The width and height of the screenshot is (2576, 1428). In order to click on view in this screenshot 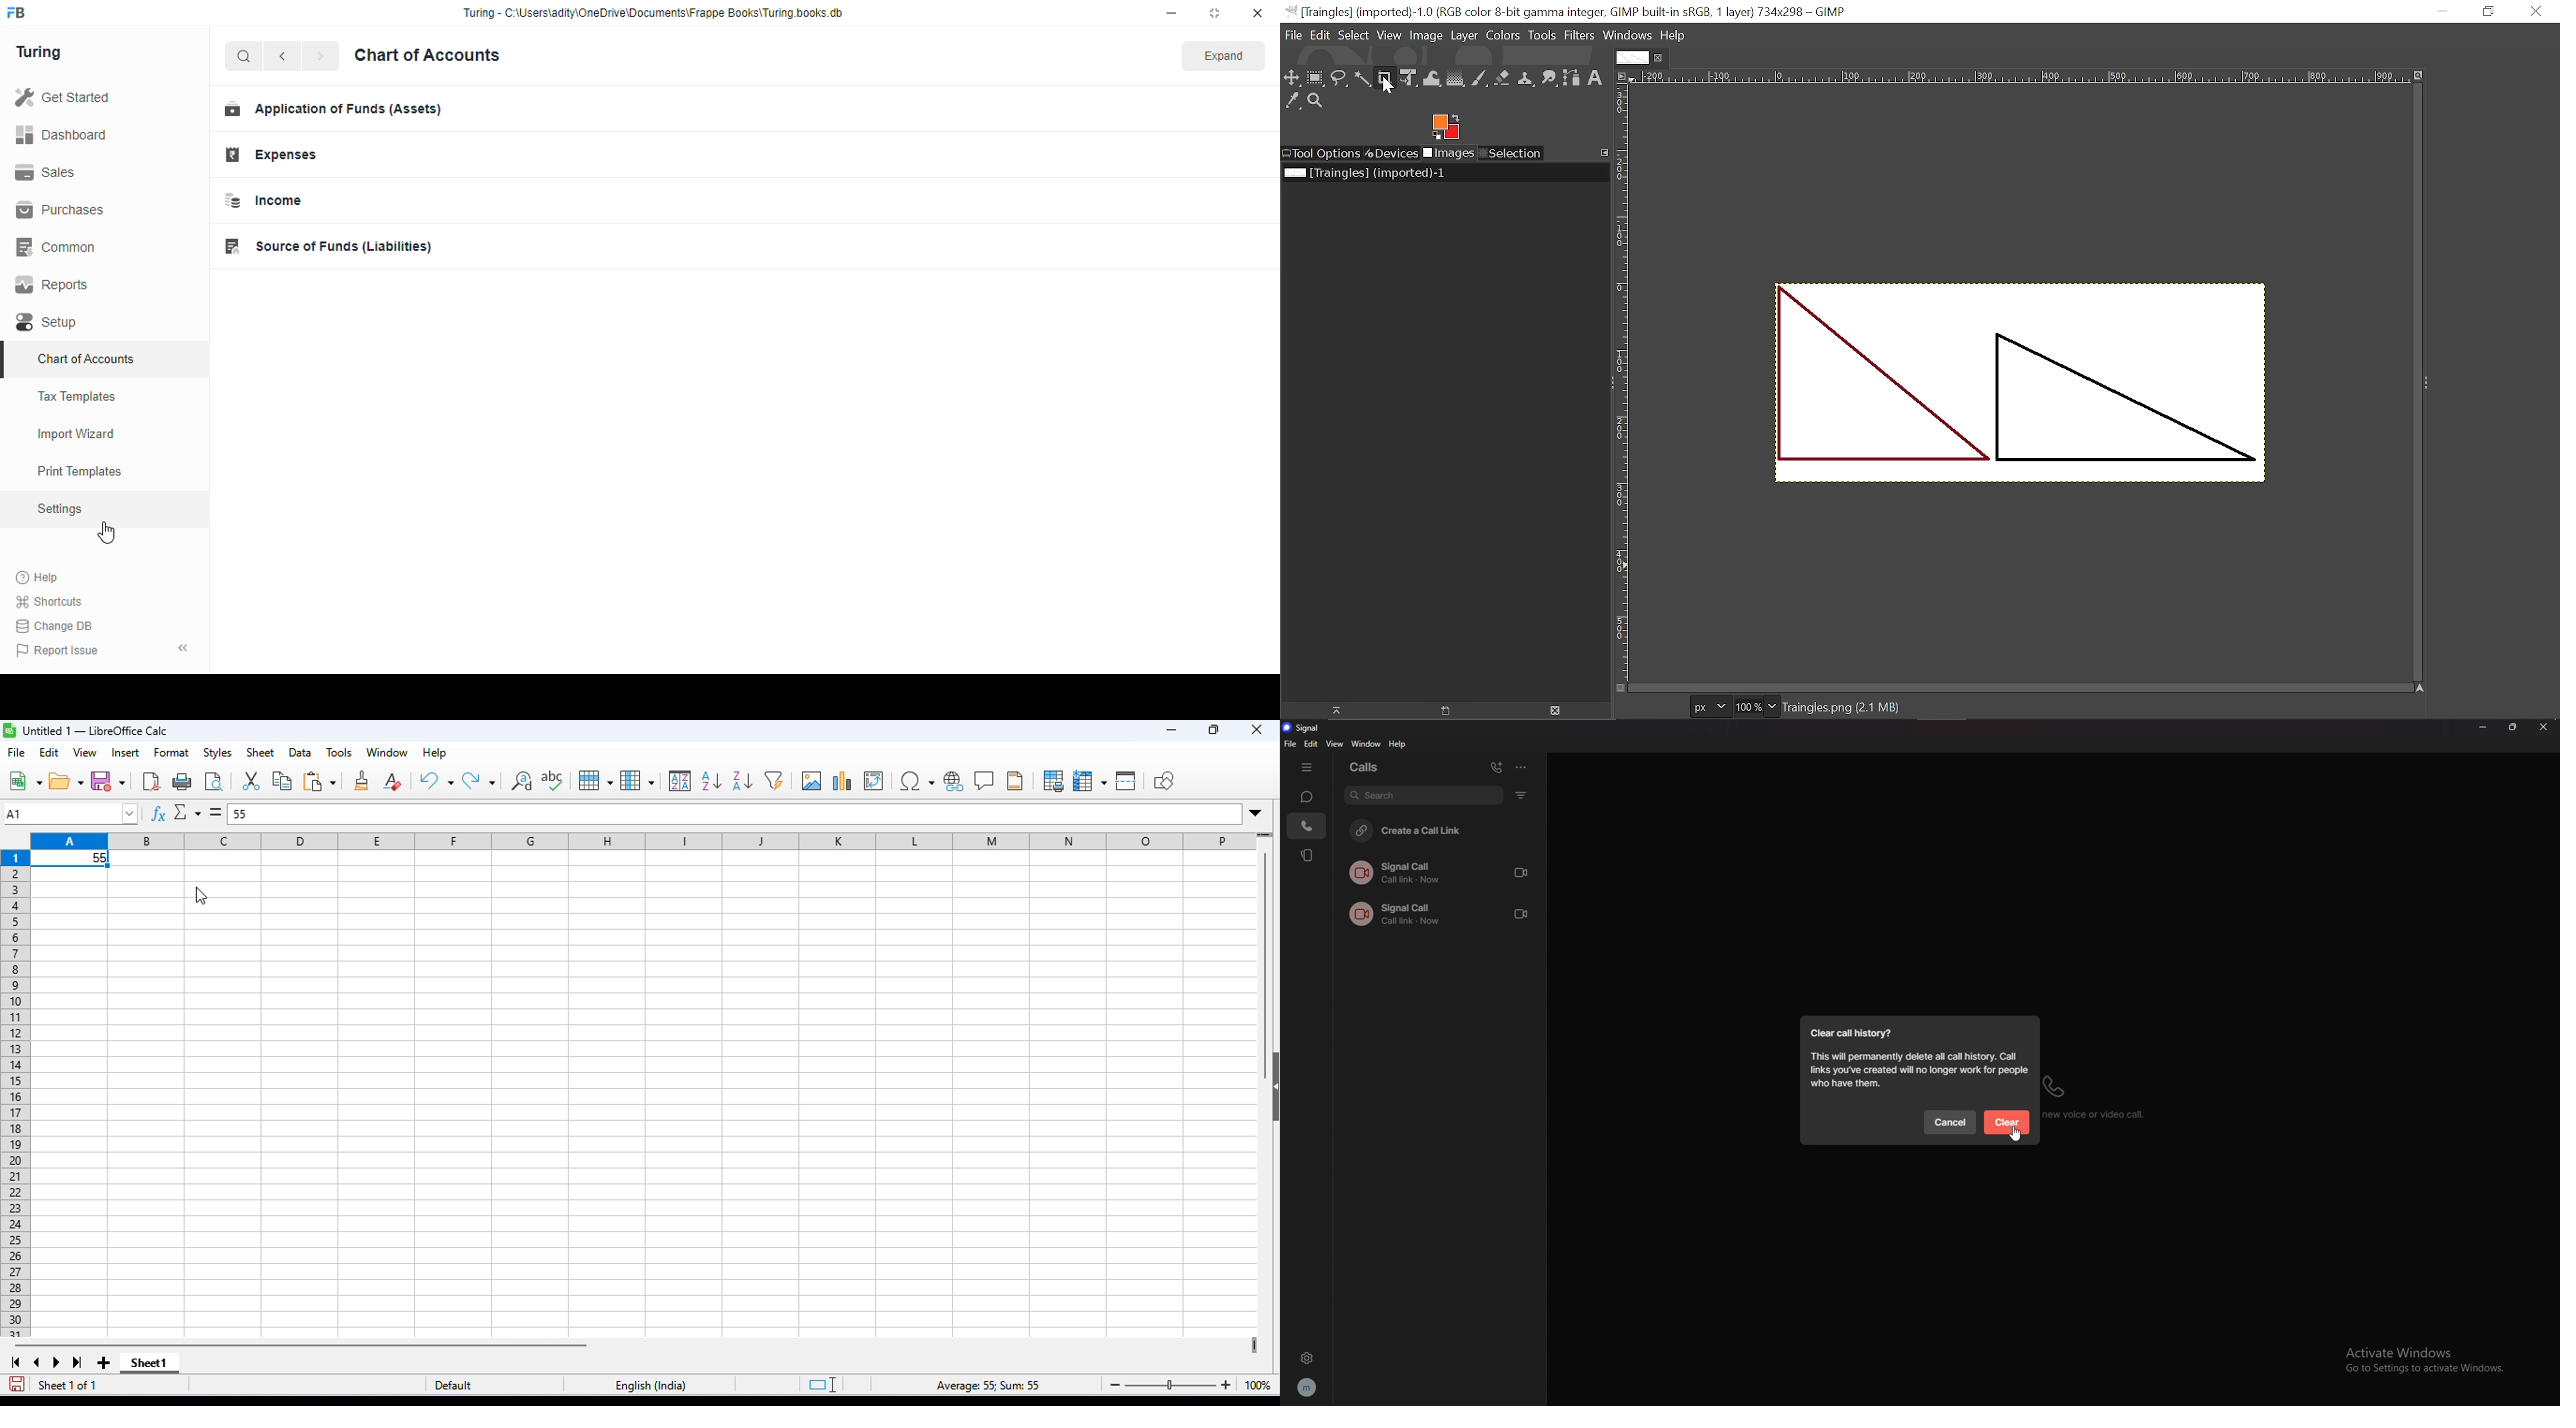, I will do `click(1336, 743)`.